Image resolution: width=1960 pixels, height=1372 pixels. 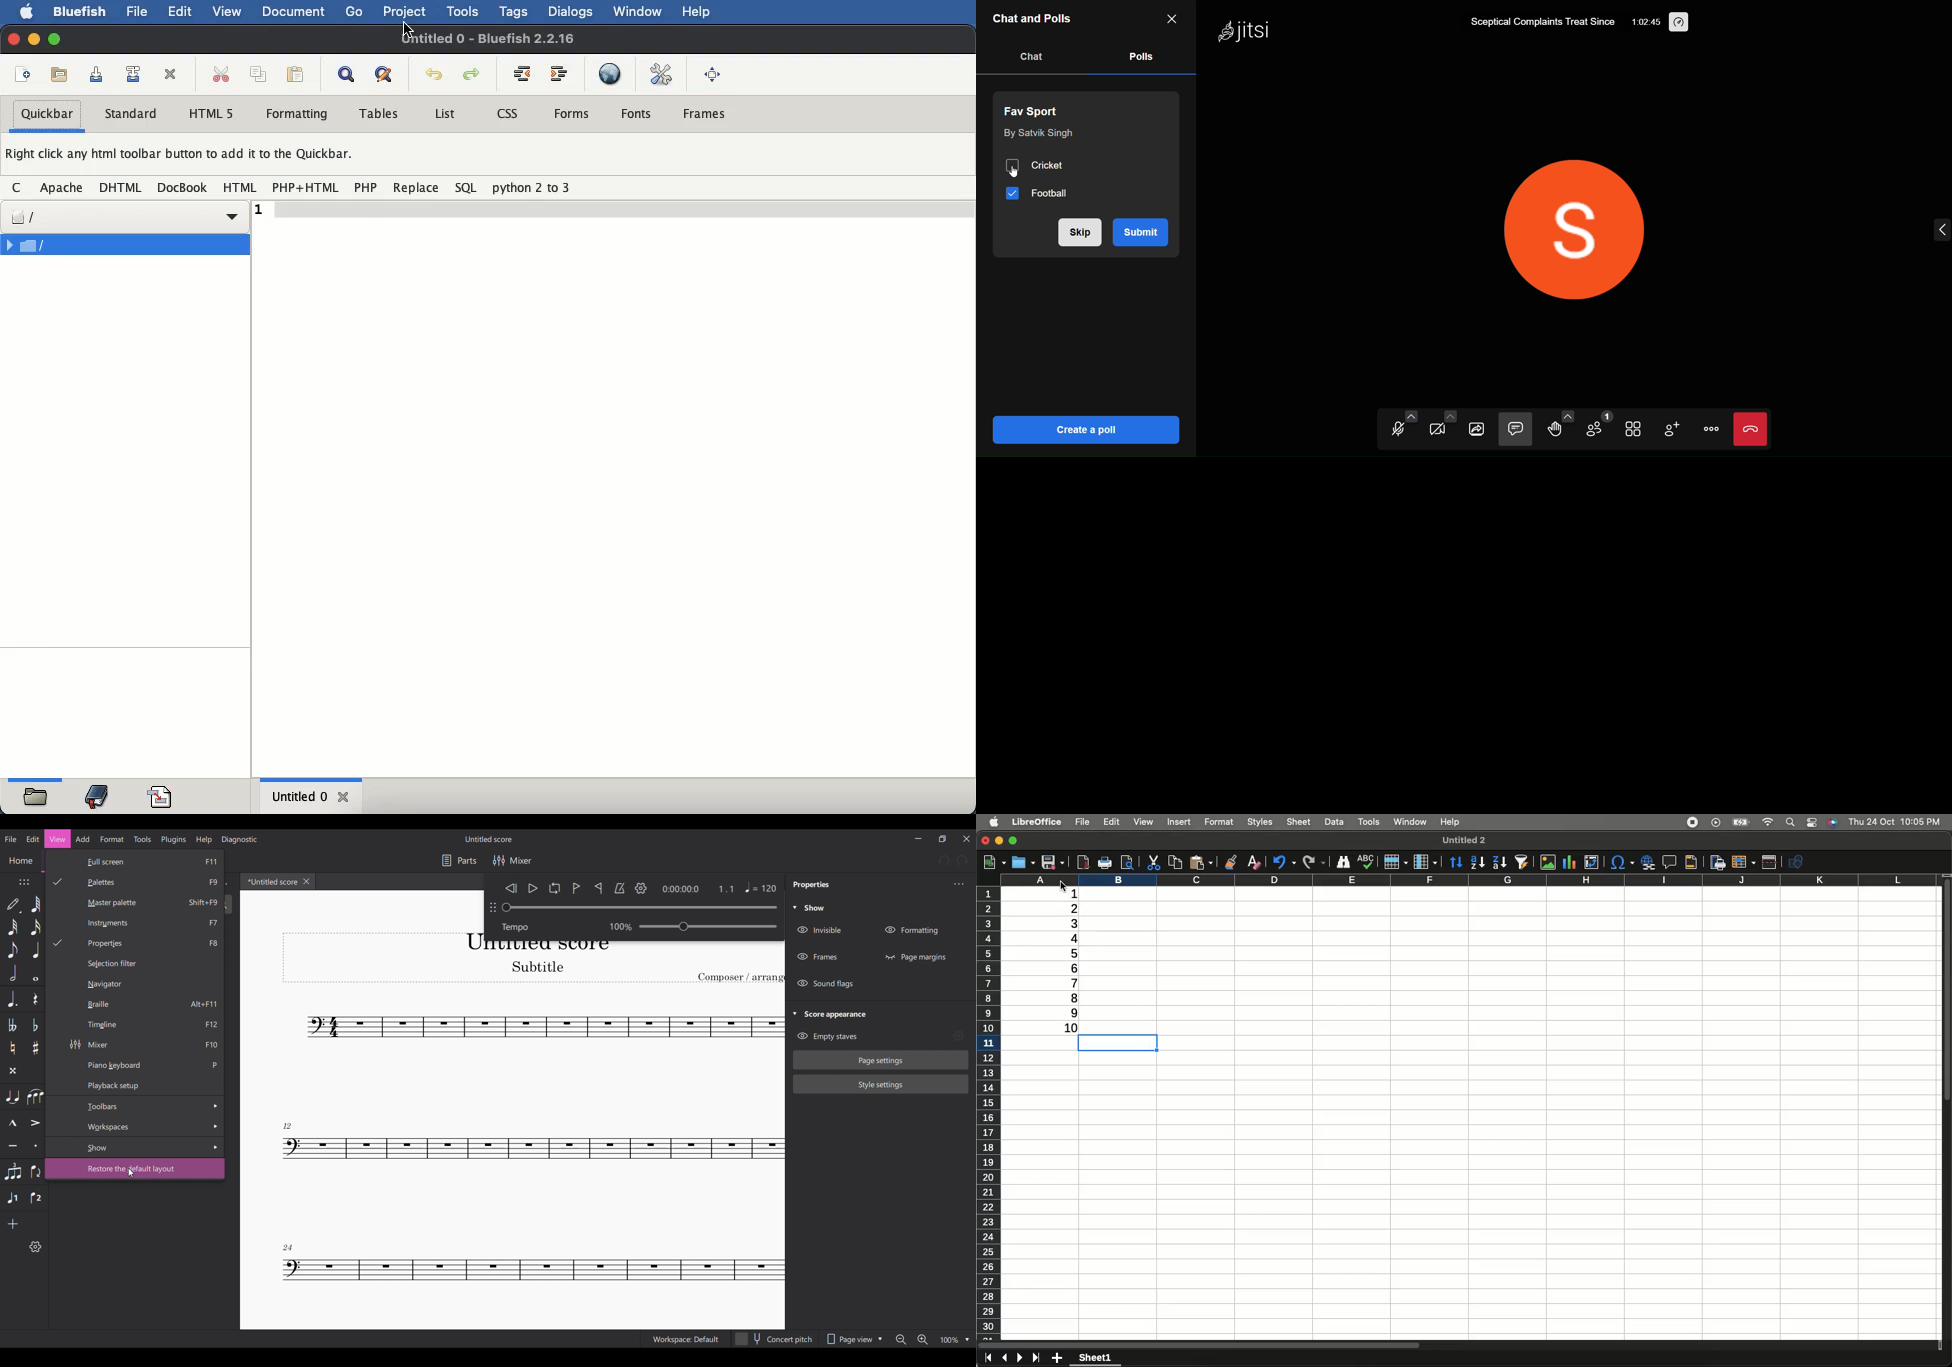 What do you see at coordinates (1074, 997) in the screenshot?
I see `8` at bounding box center [1074, 997].